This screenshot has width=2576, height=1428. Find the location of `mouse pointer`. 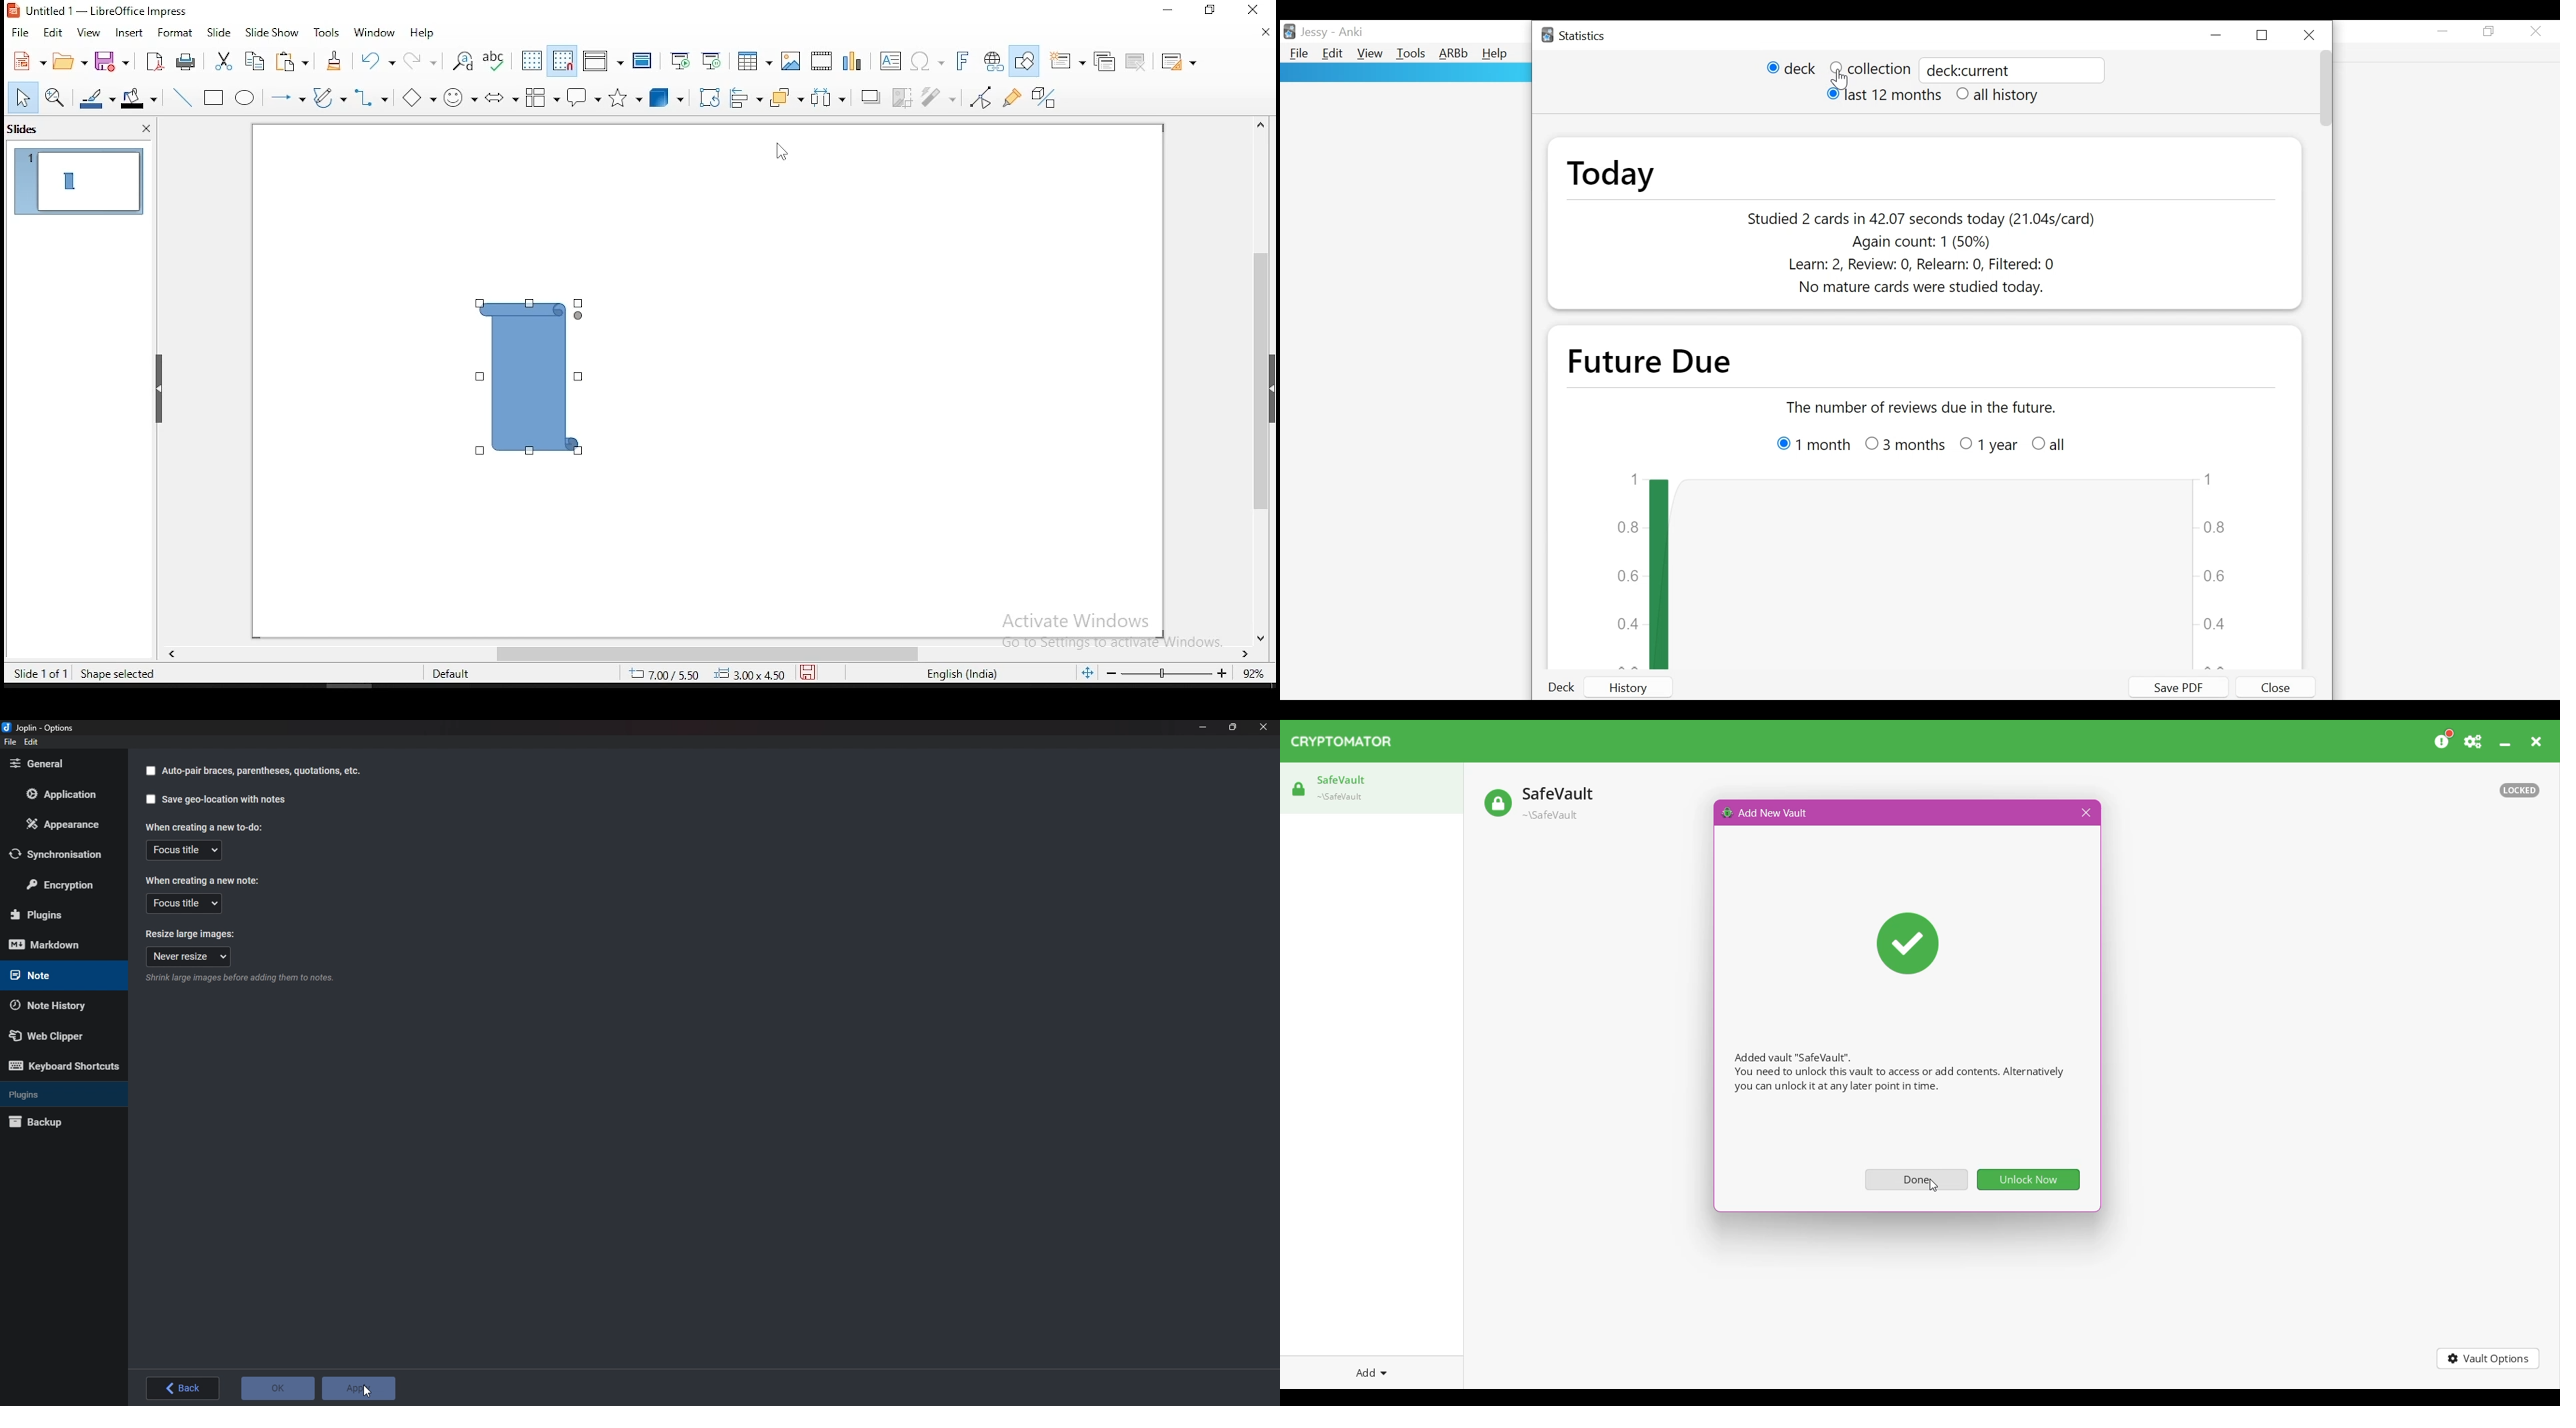

mouse pointer is located at coordinates (783, 156).